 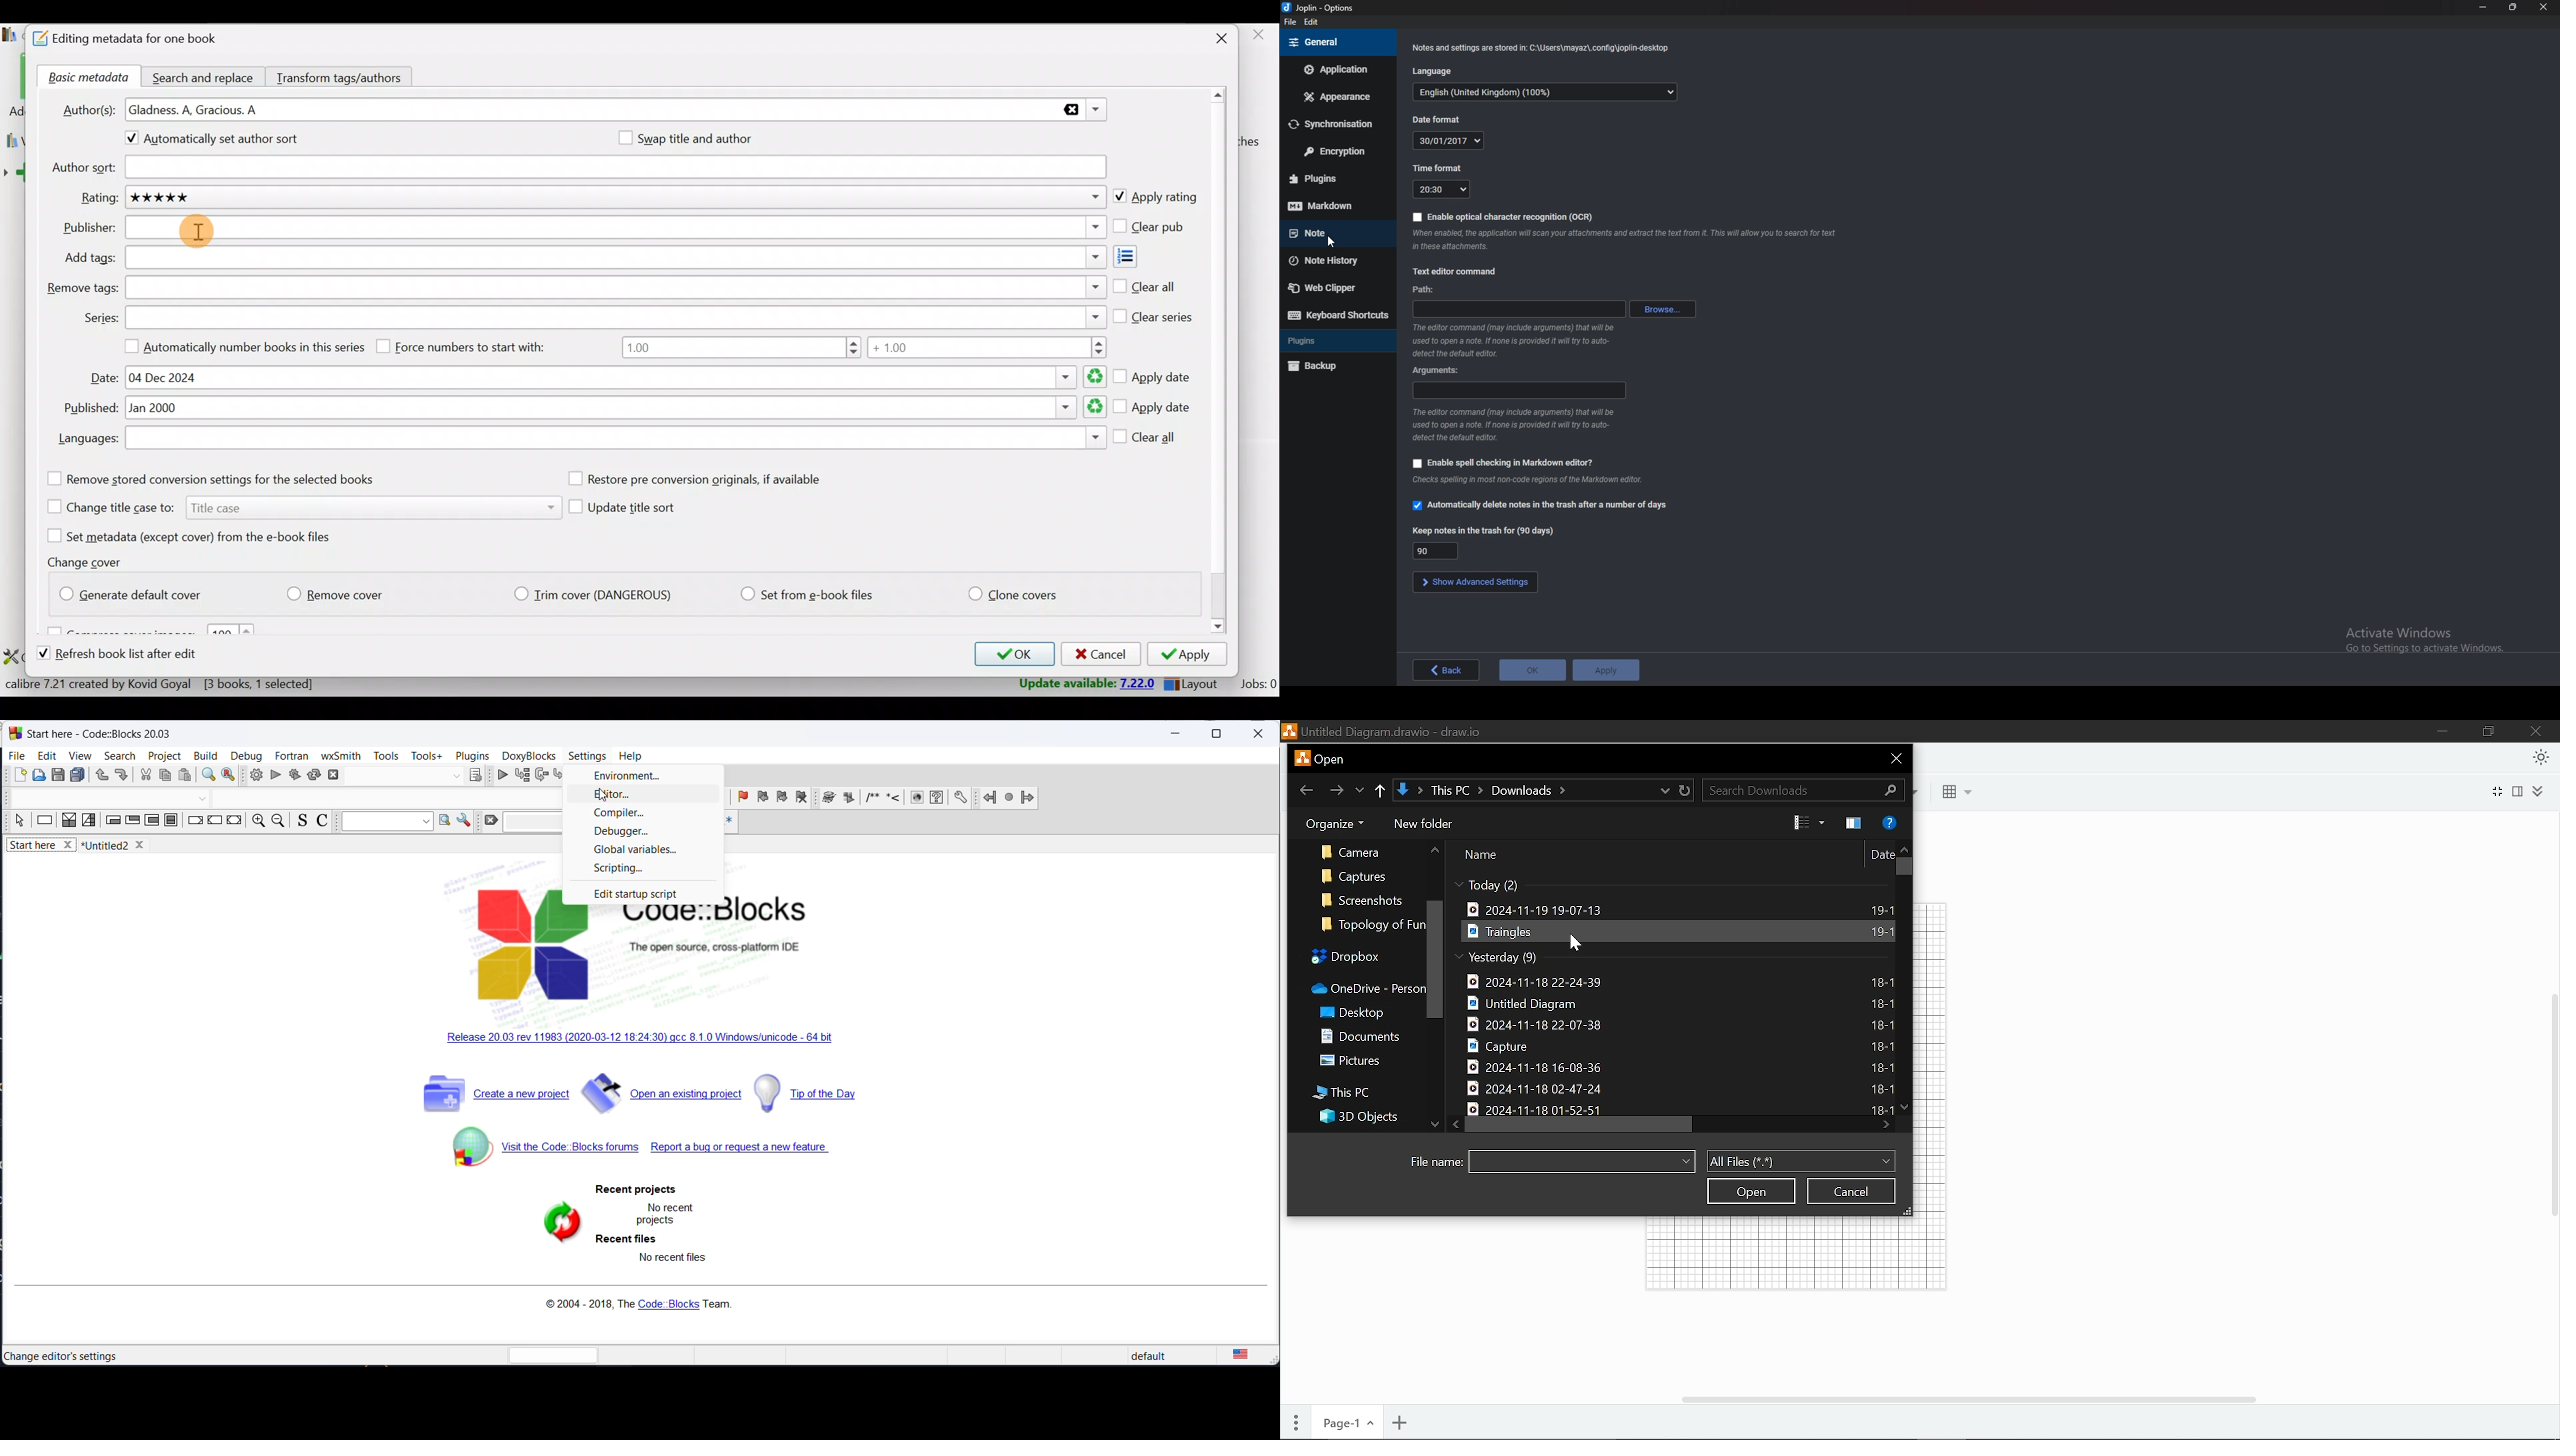 I want to click on compiler, so click(x=641, y=814).